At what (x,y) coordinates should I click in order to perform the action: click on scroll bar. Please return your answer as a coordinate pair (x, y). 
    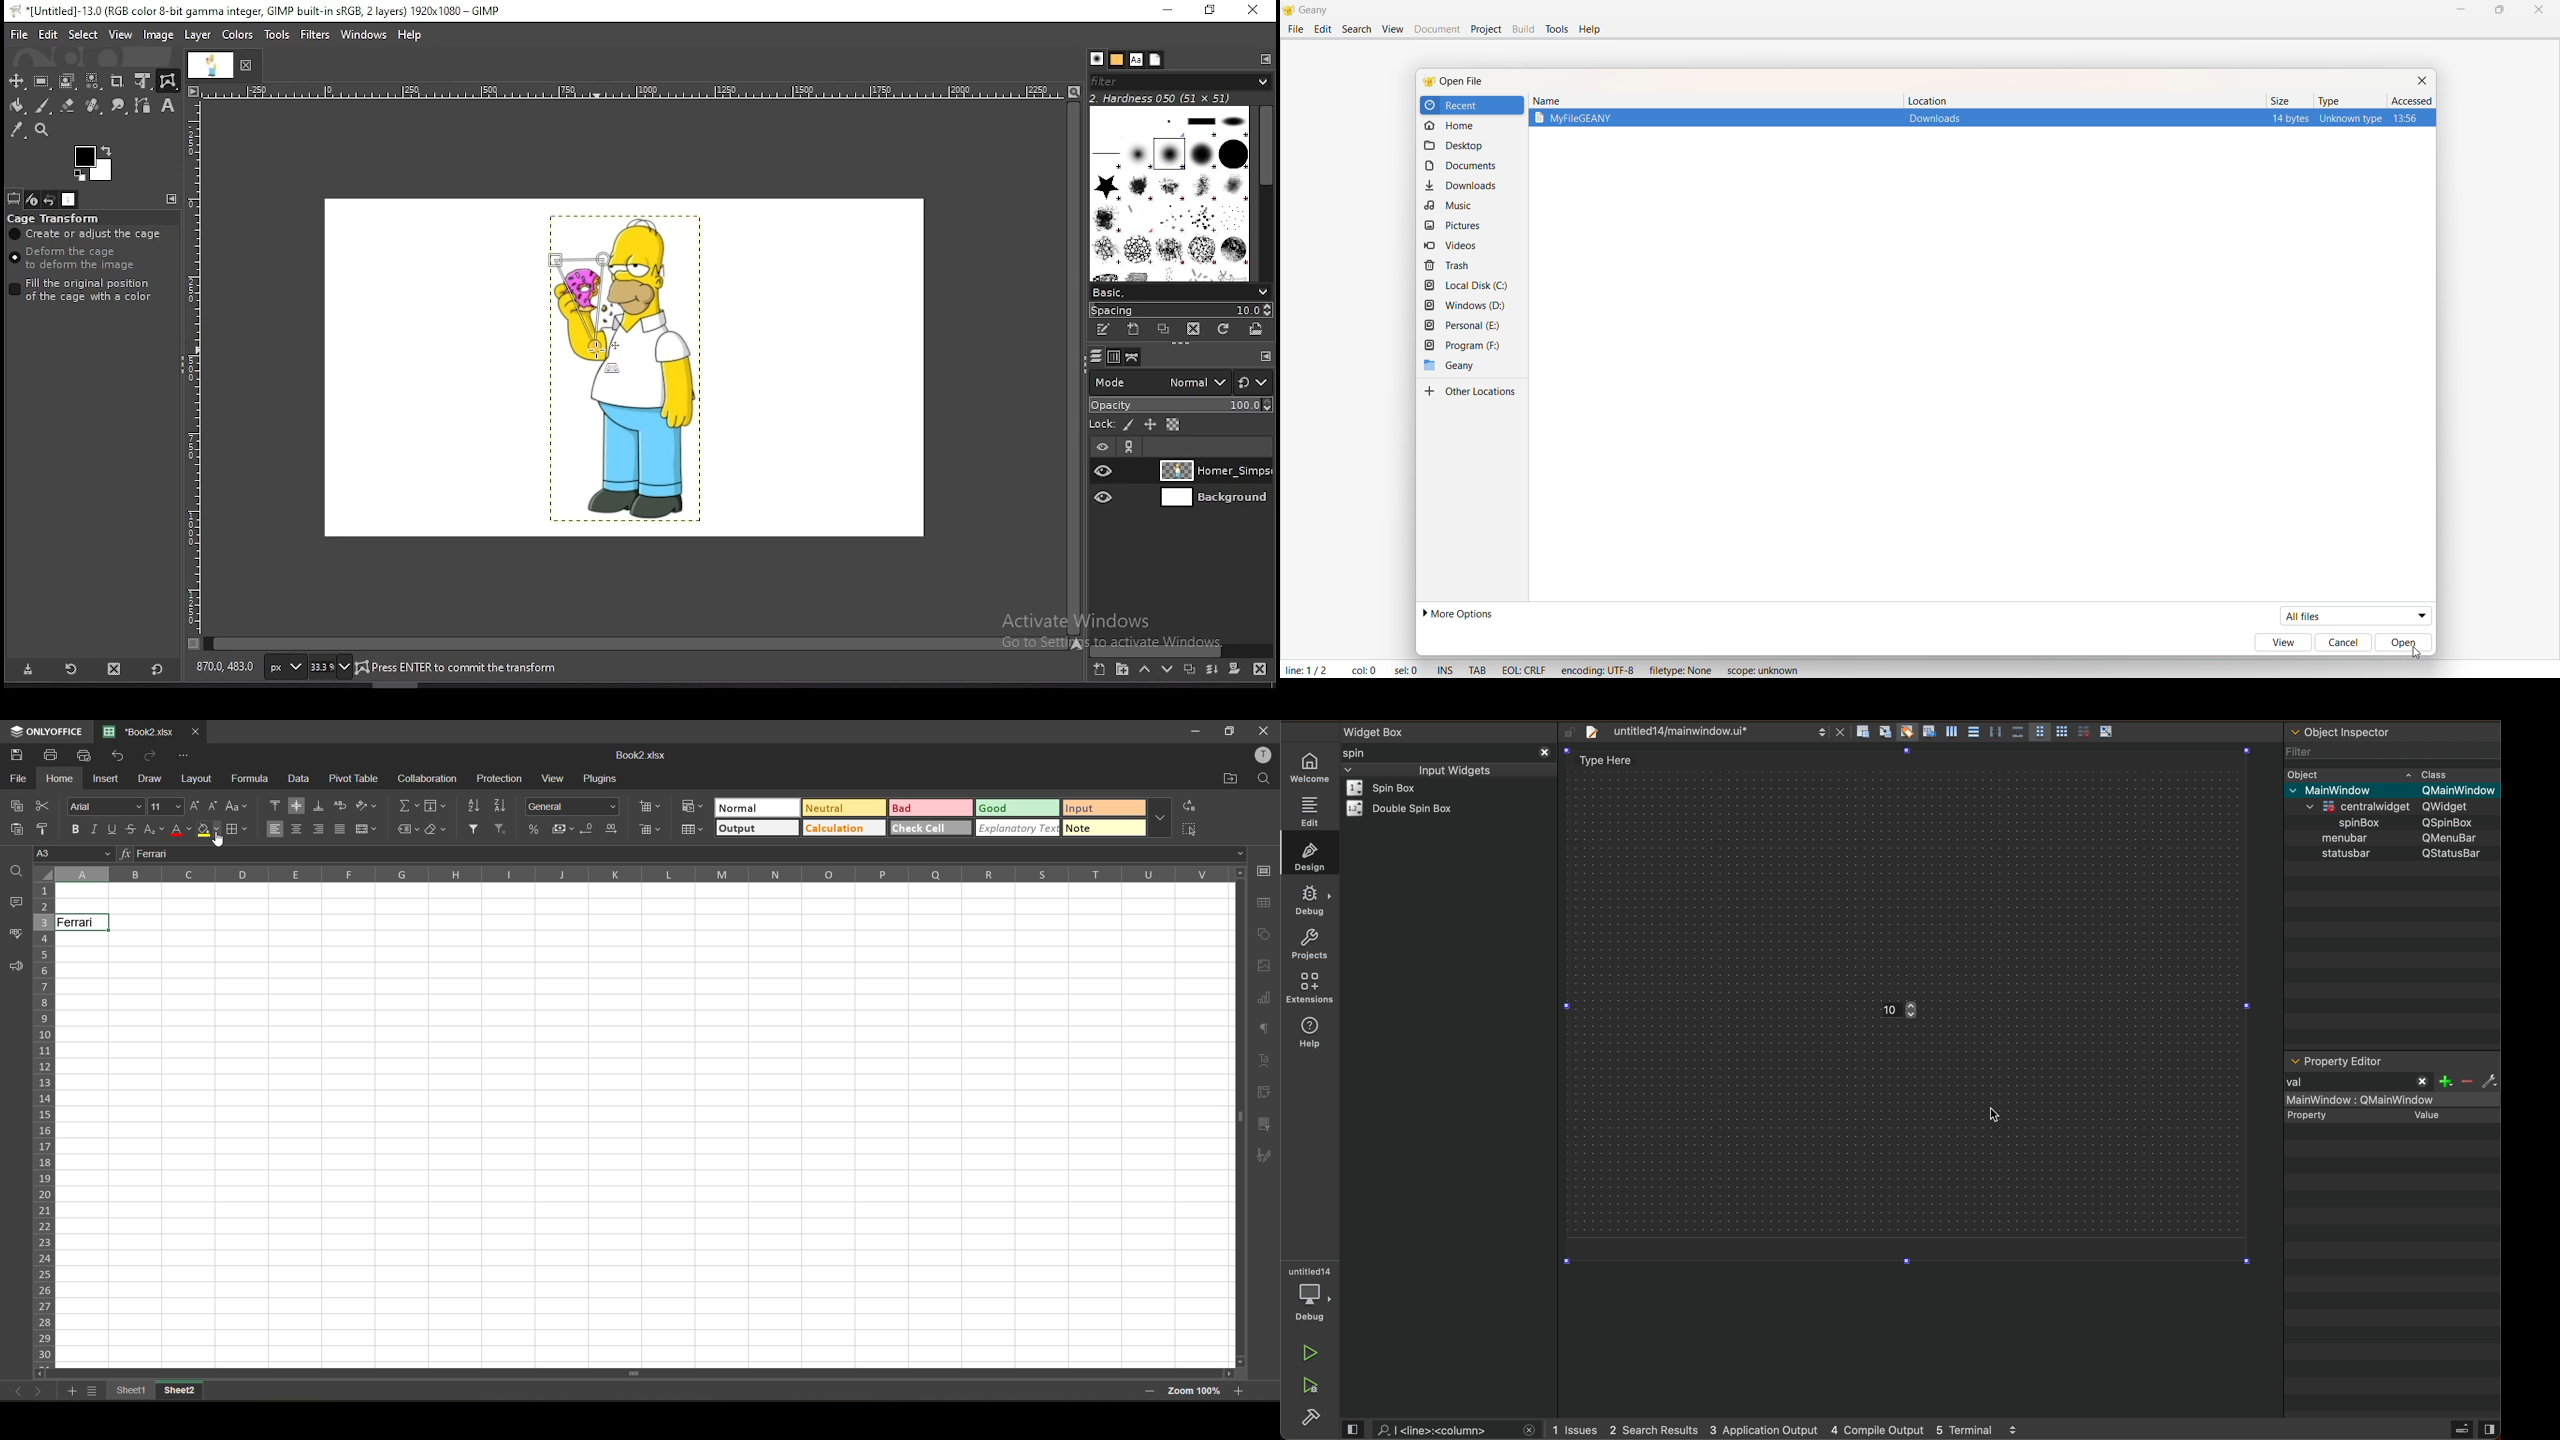
    Looking at the image, I should click on (1182, 649).